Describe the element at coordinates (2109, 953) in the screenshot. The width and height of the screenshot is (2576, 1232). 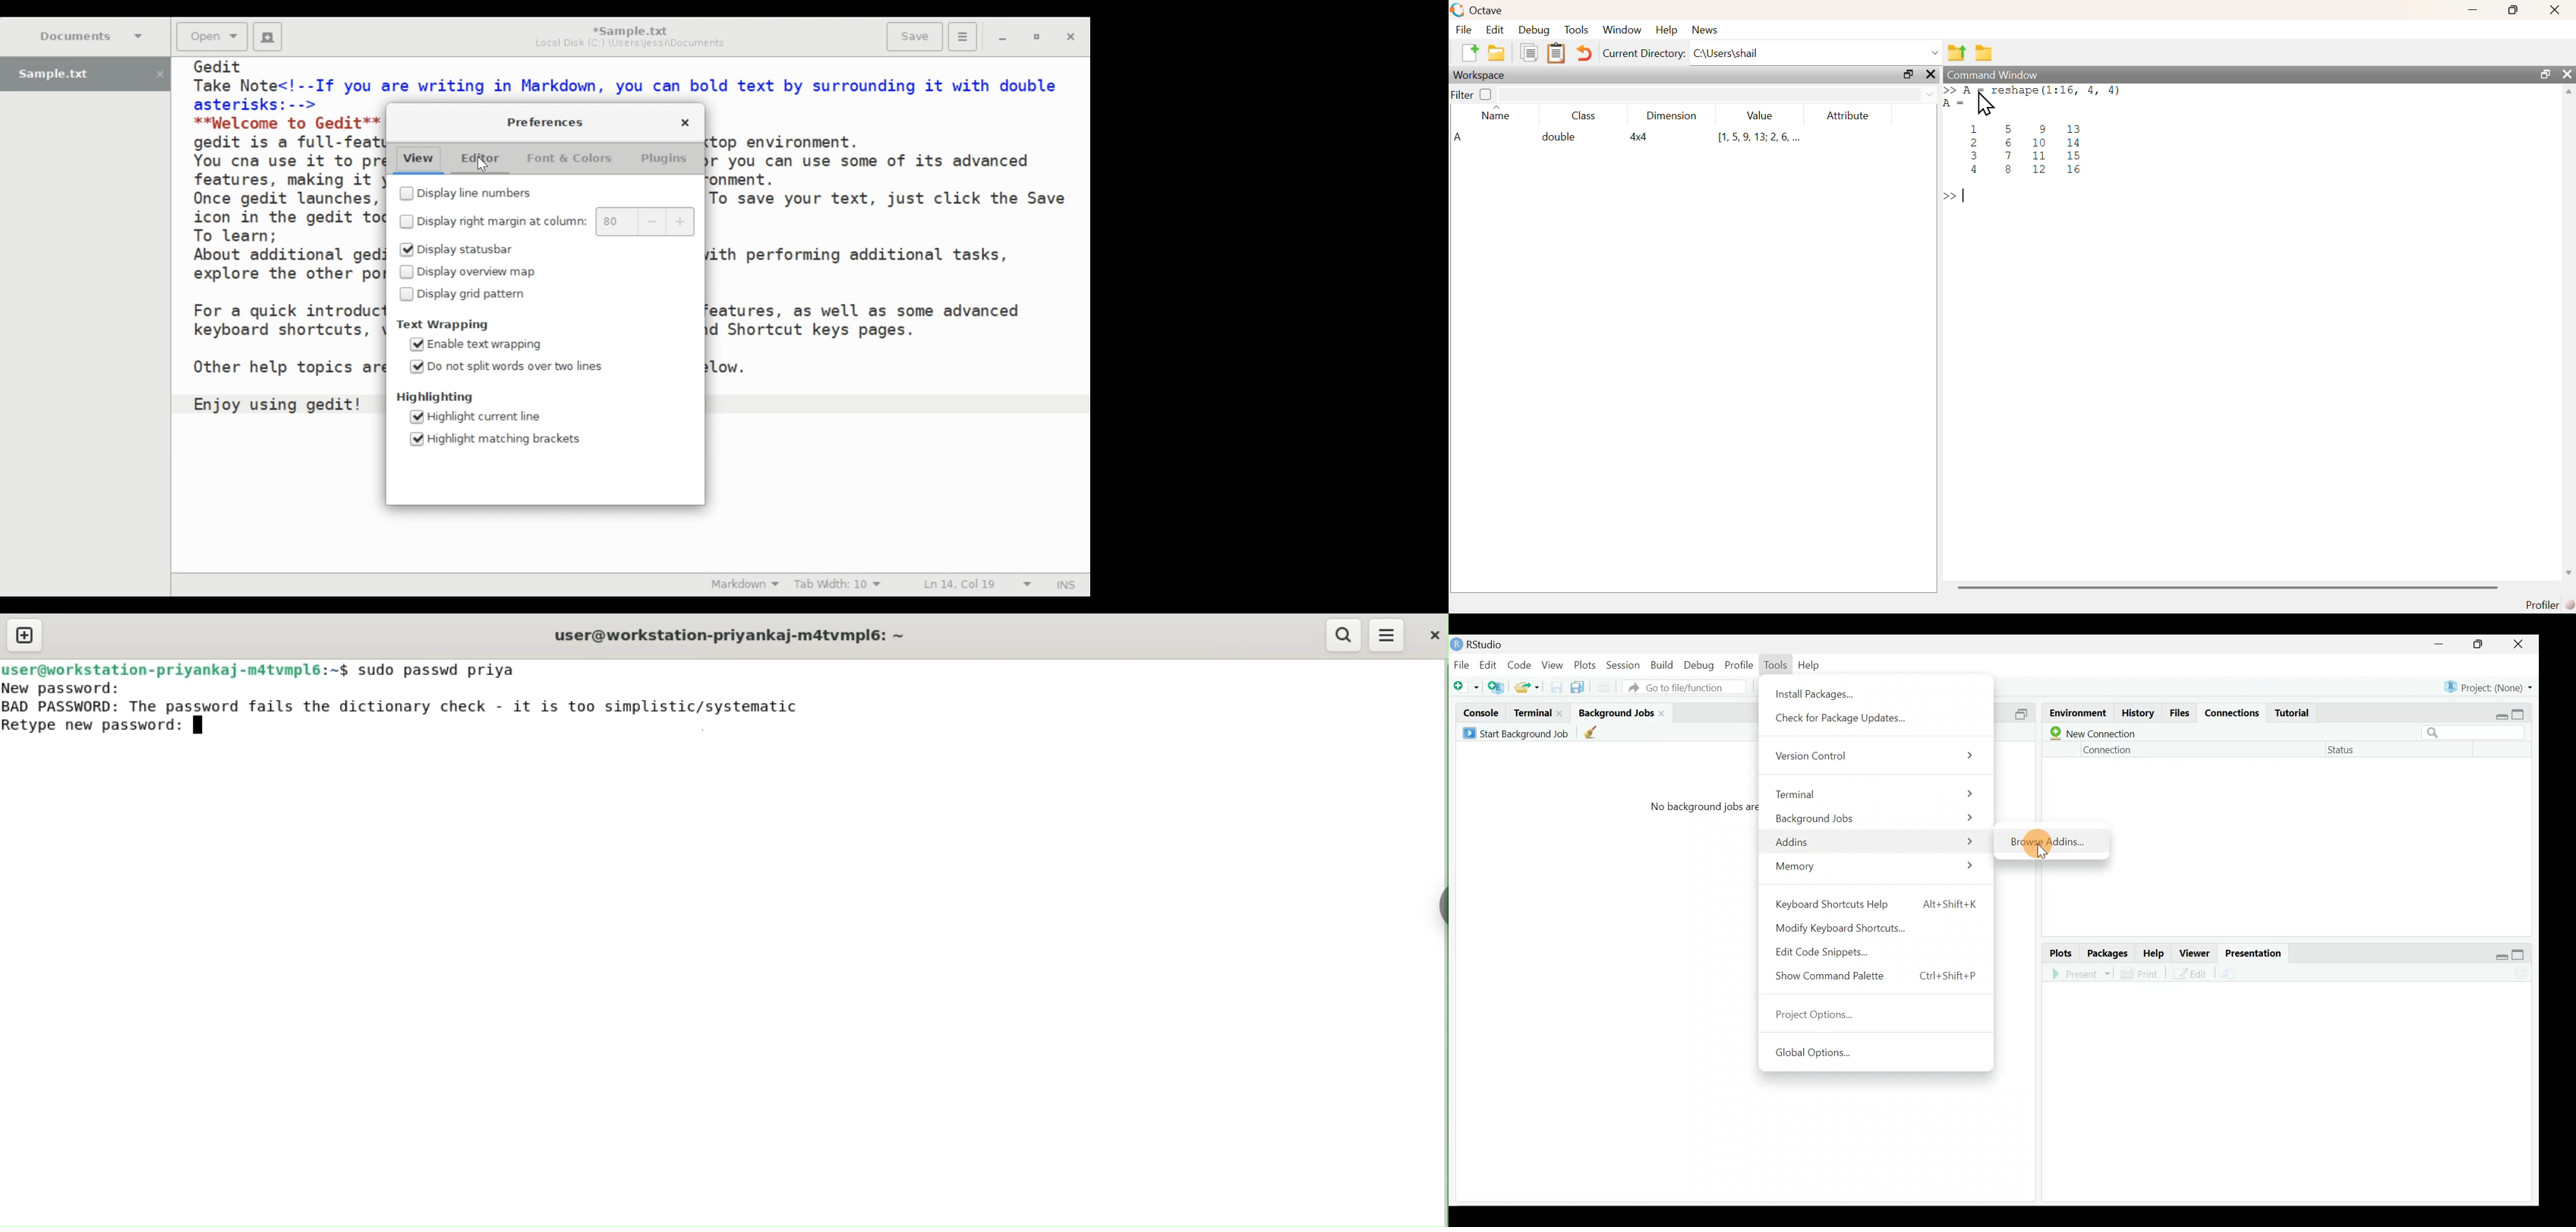
I see `Packages` at that location.